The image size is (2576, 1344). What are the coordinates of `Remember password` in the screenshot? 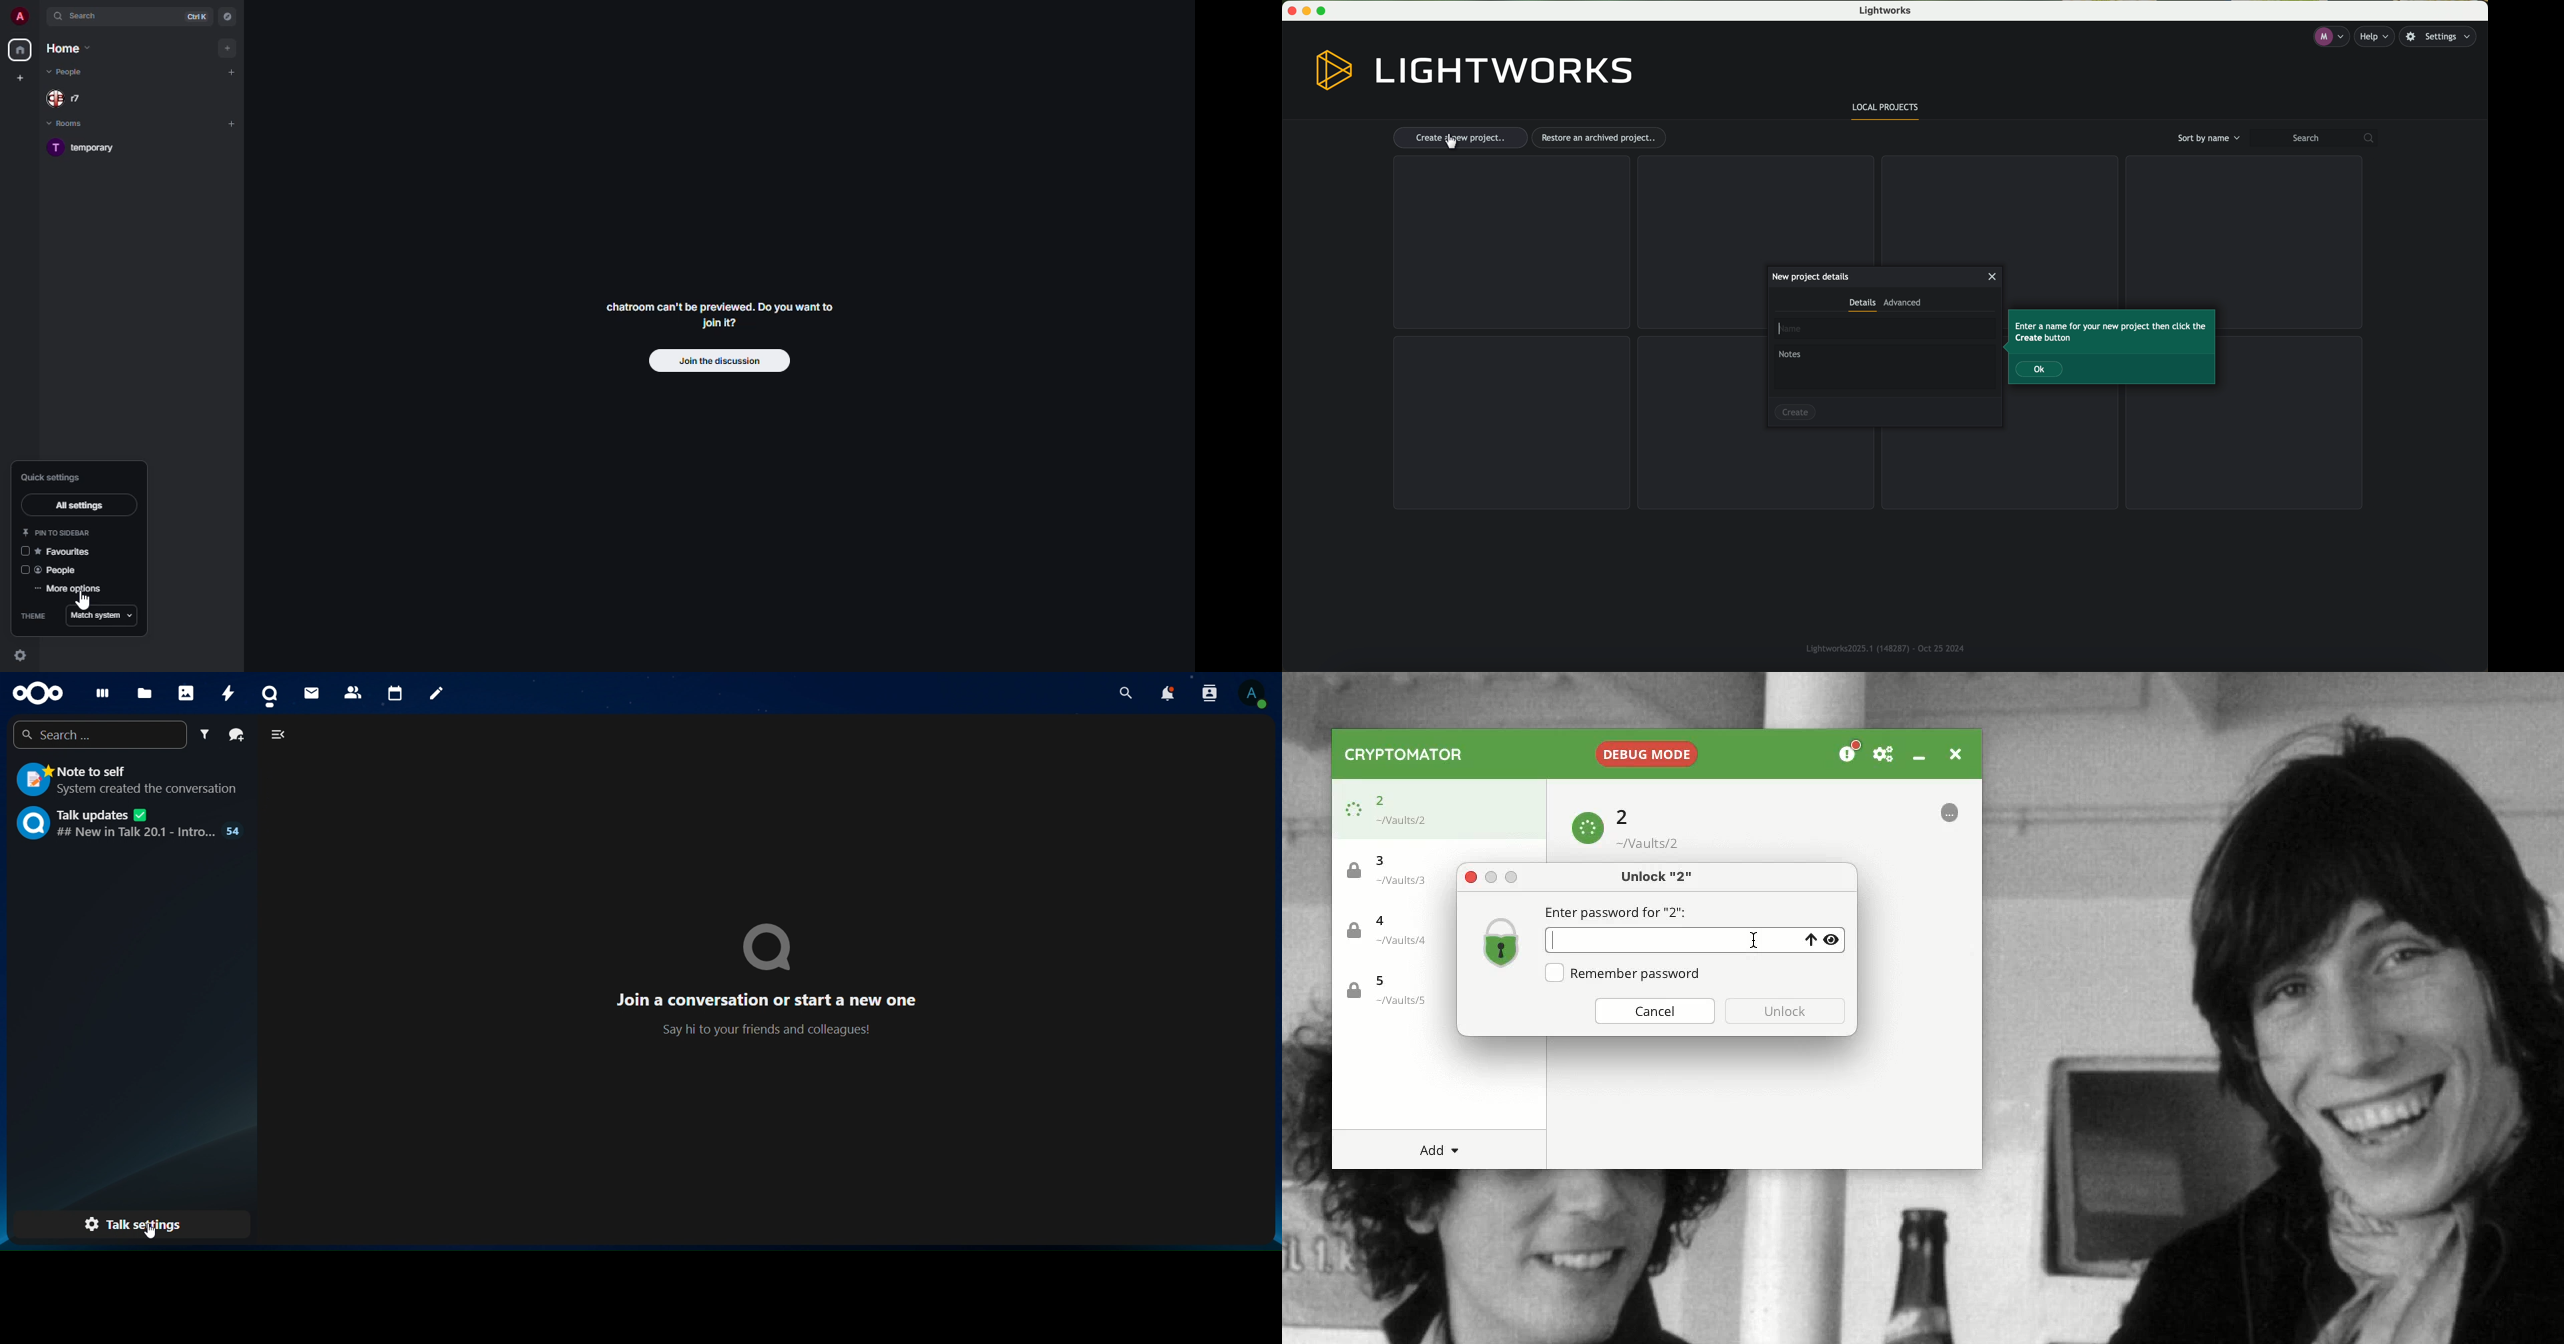 It's located at (1637, 973).